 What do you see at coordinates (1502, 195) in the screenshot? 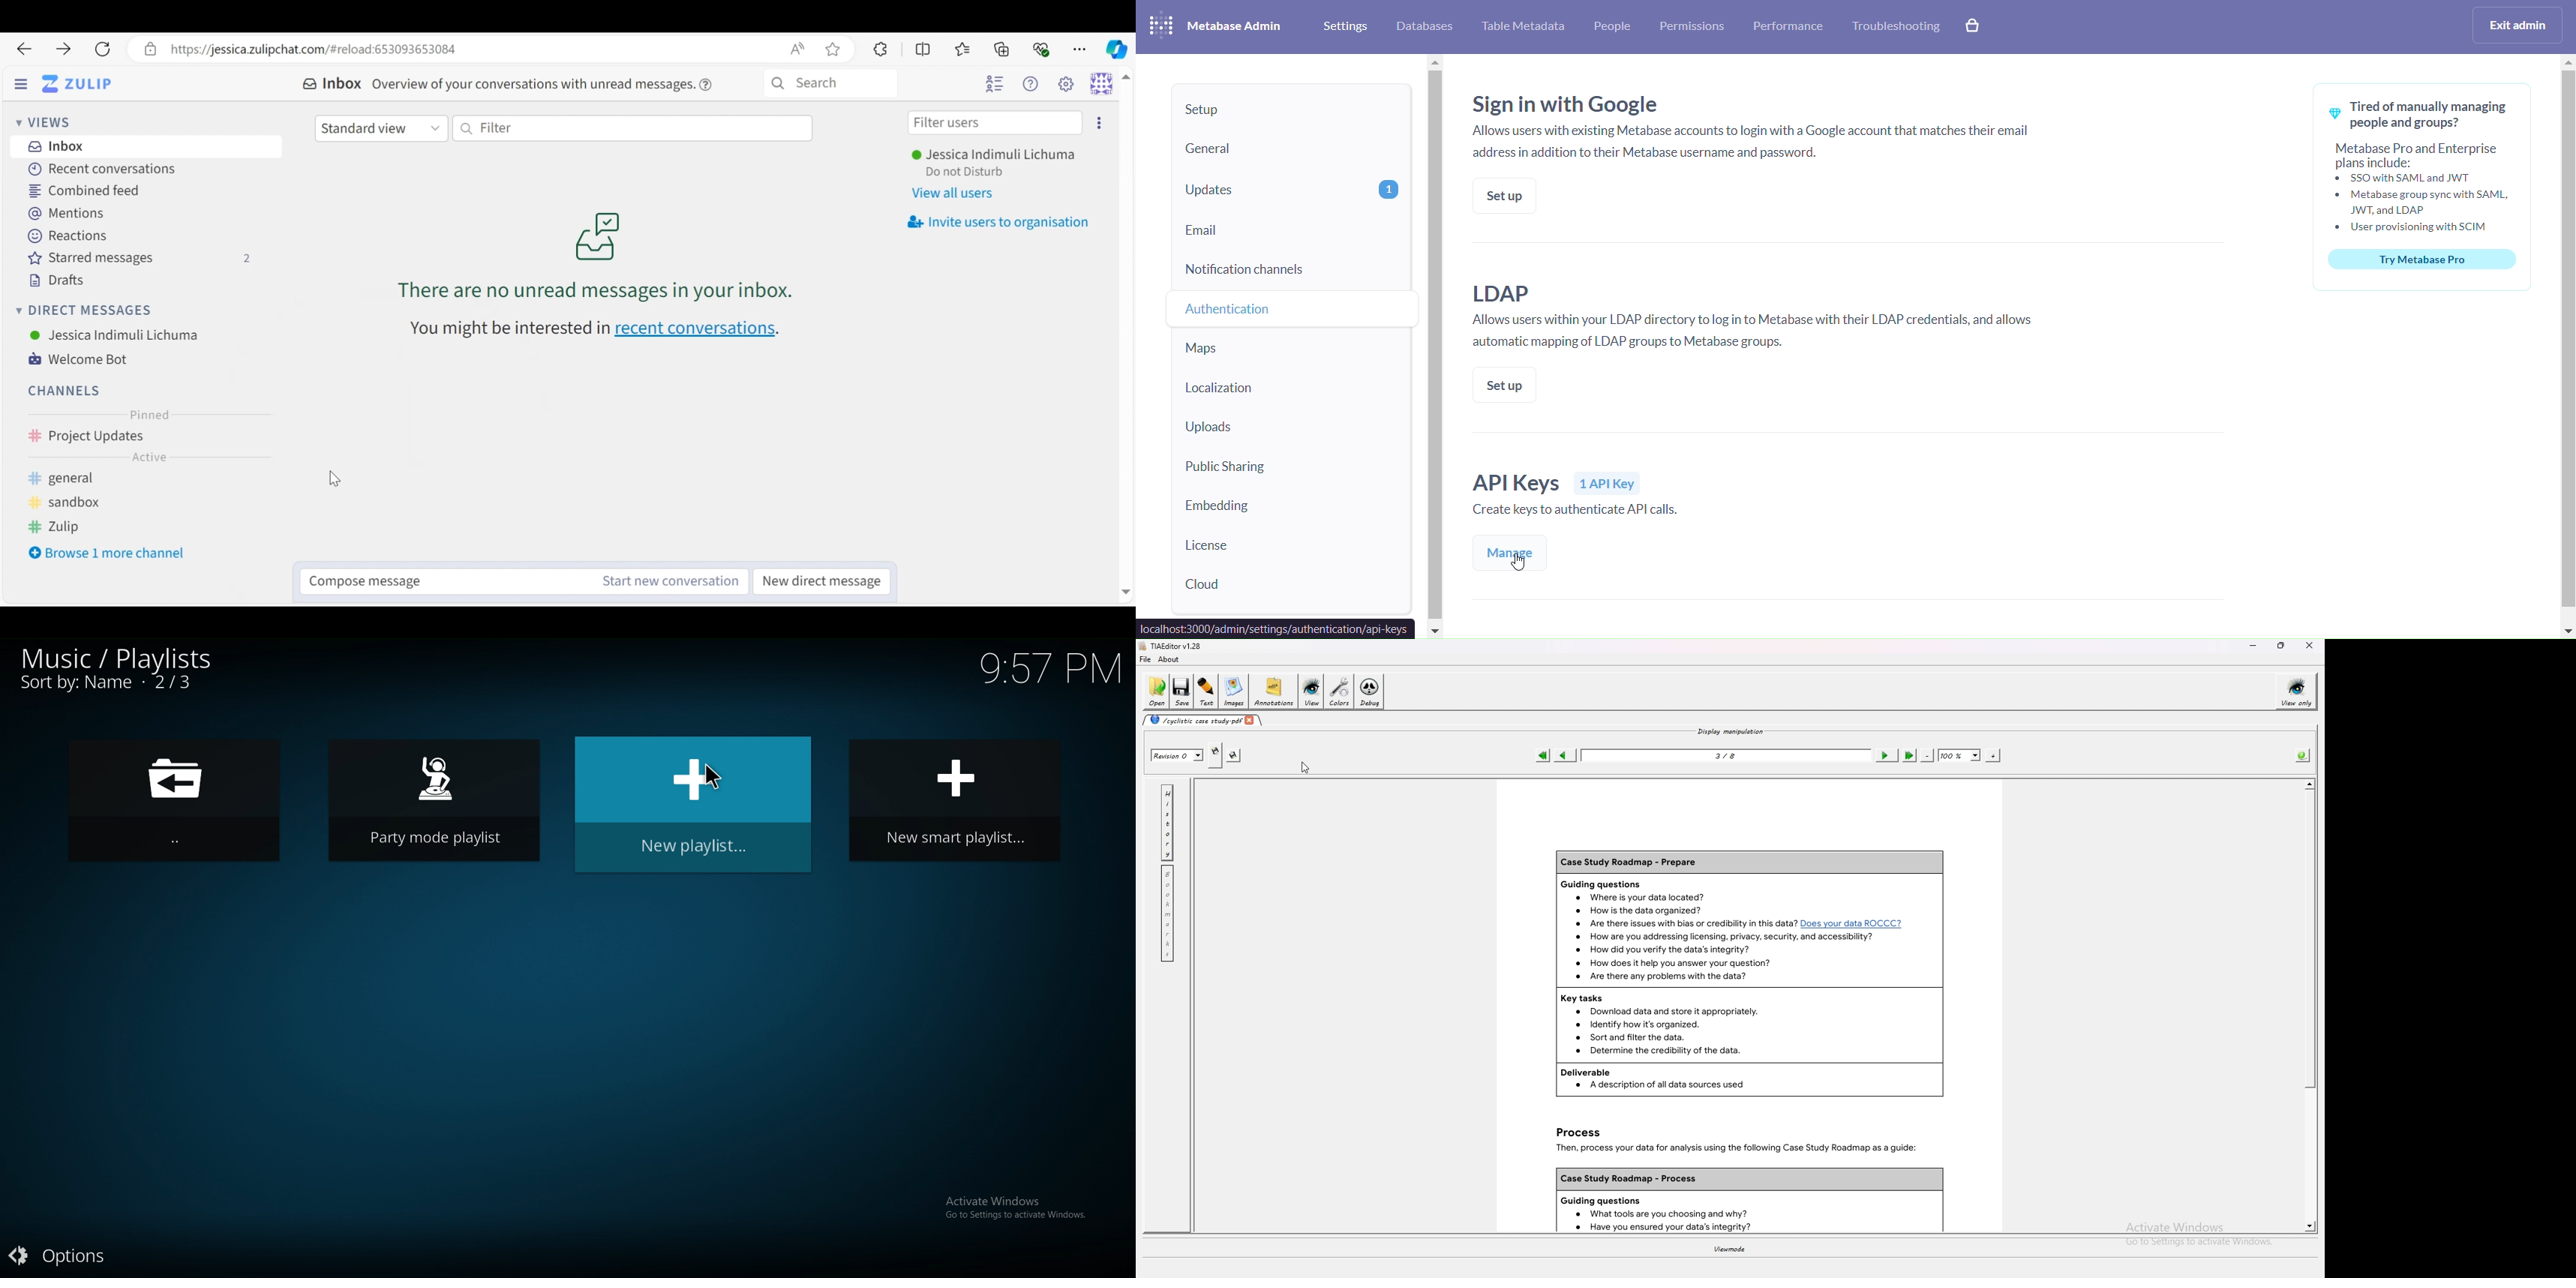
I see `set up` at bounding box center [1502, 195].